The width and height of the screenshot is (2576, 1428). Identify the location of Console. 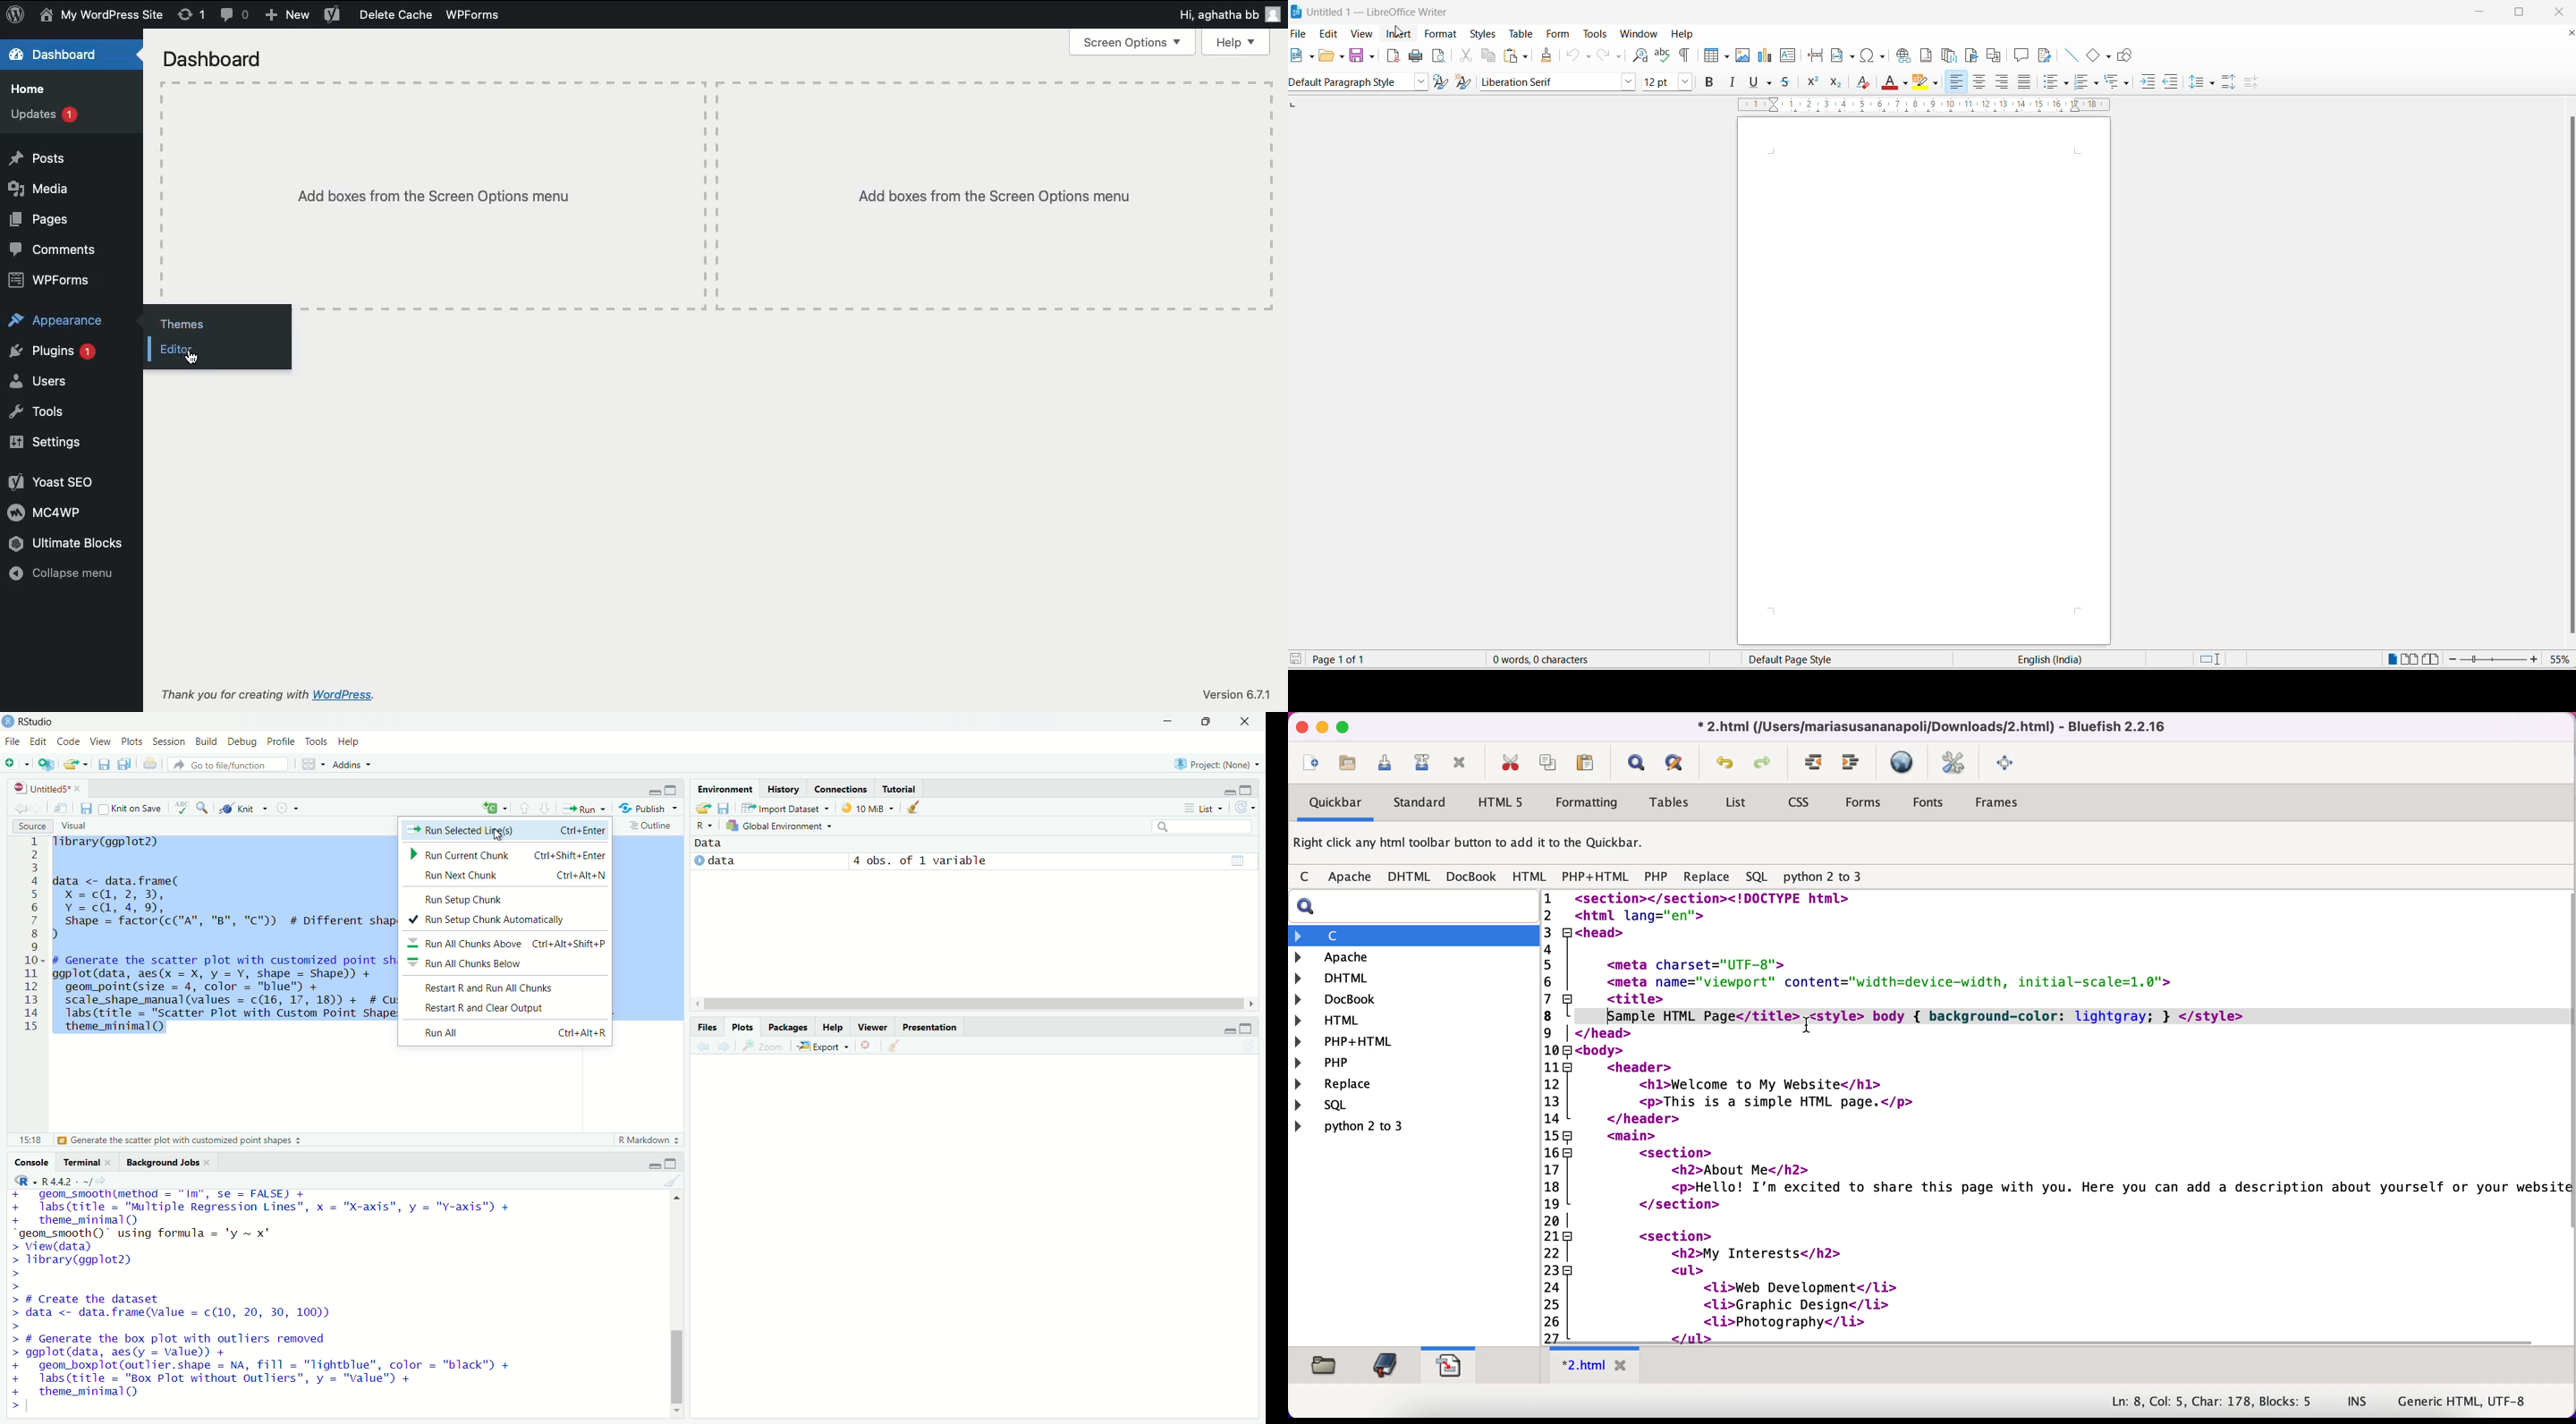
(32, 1162).